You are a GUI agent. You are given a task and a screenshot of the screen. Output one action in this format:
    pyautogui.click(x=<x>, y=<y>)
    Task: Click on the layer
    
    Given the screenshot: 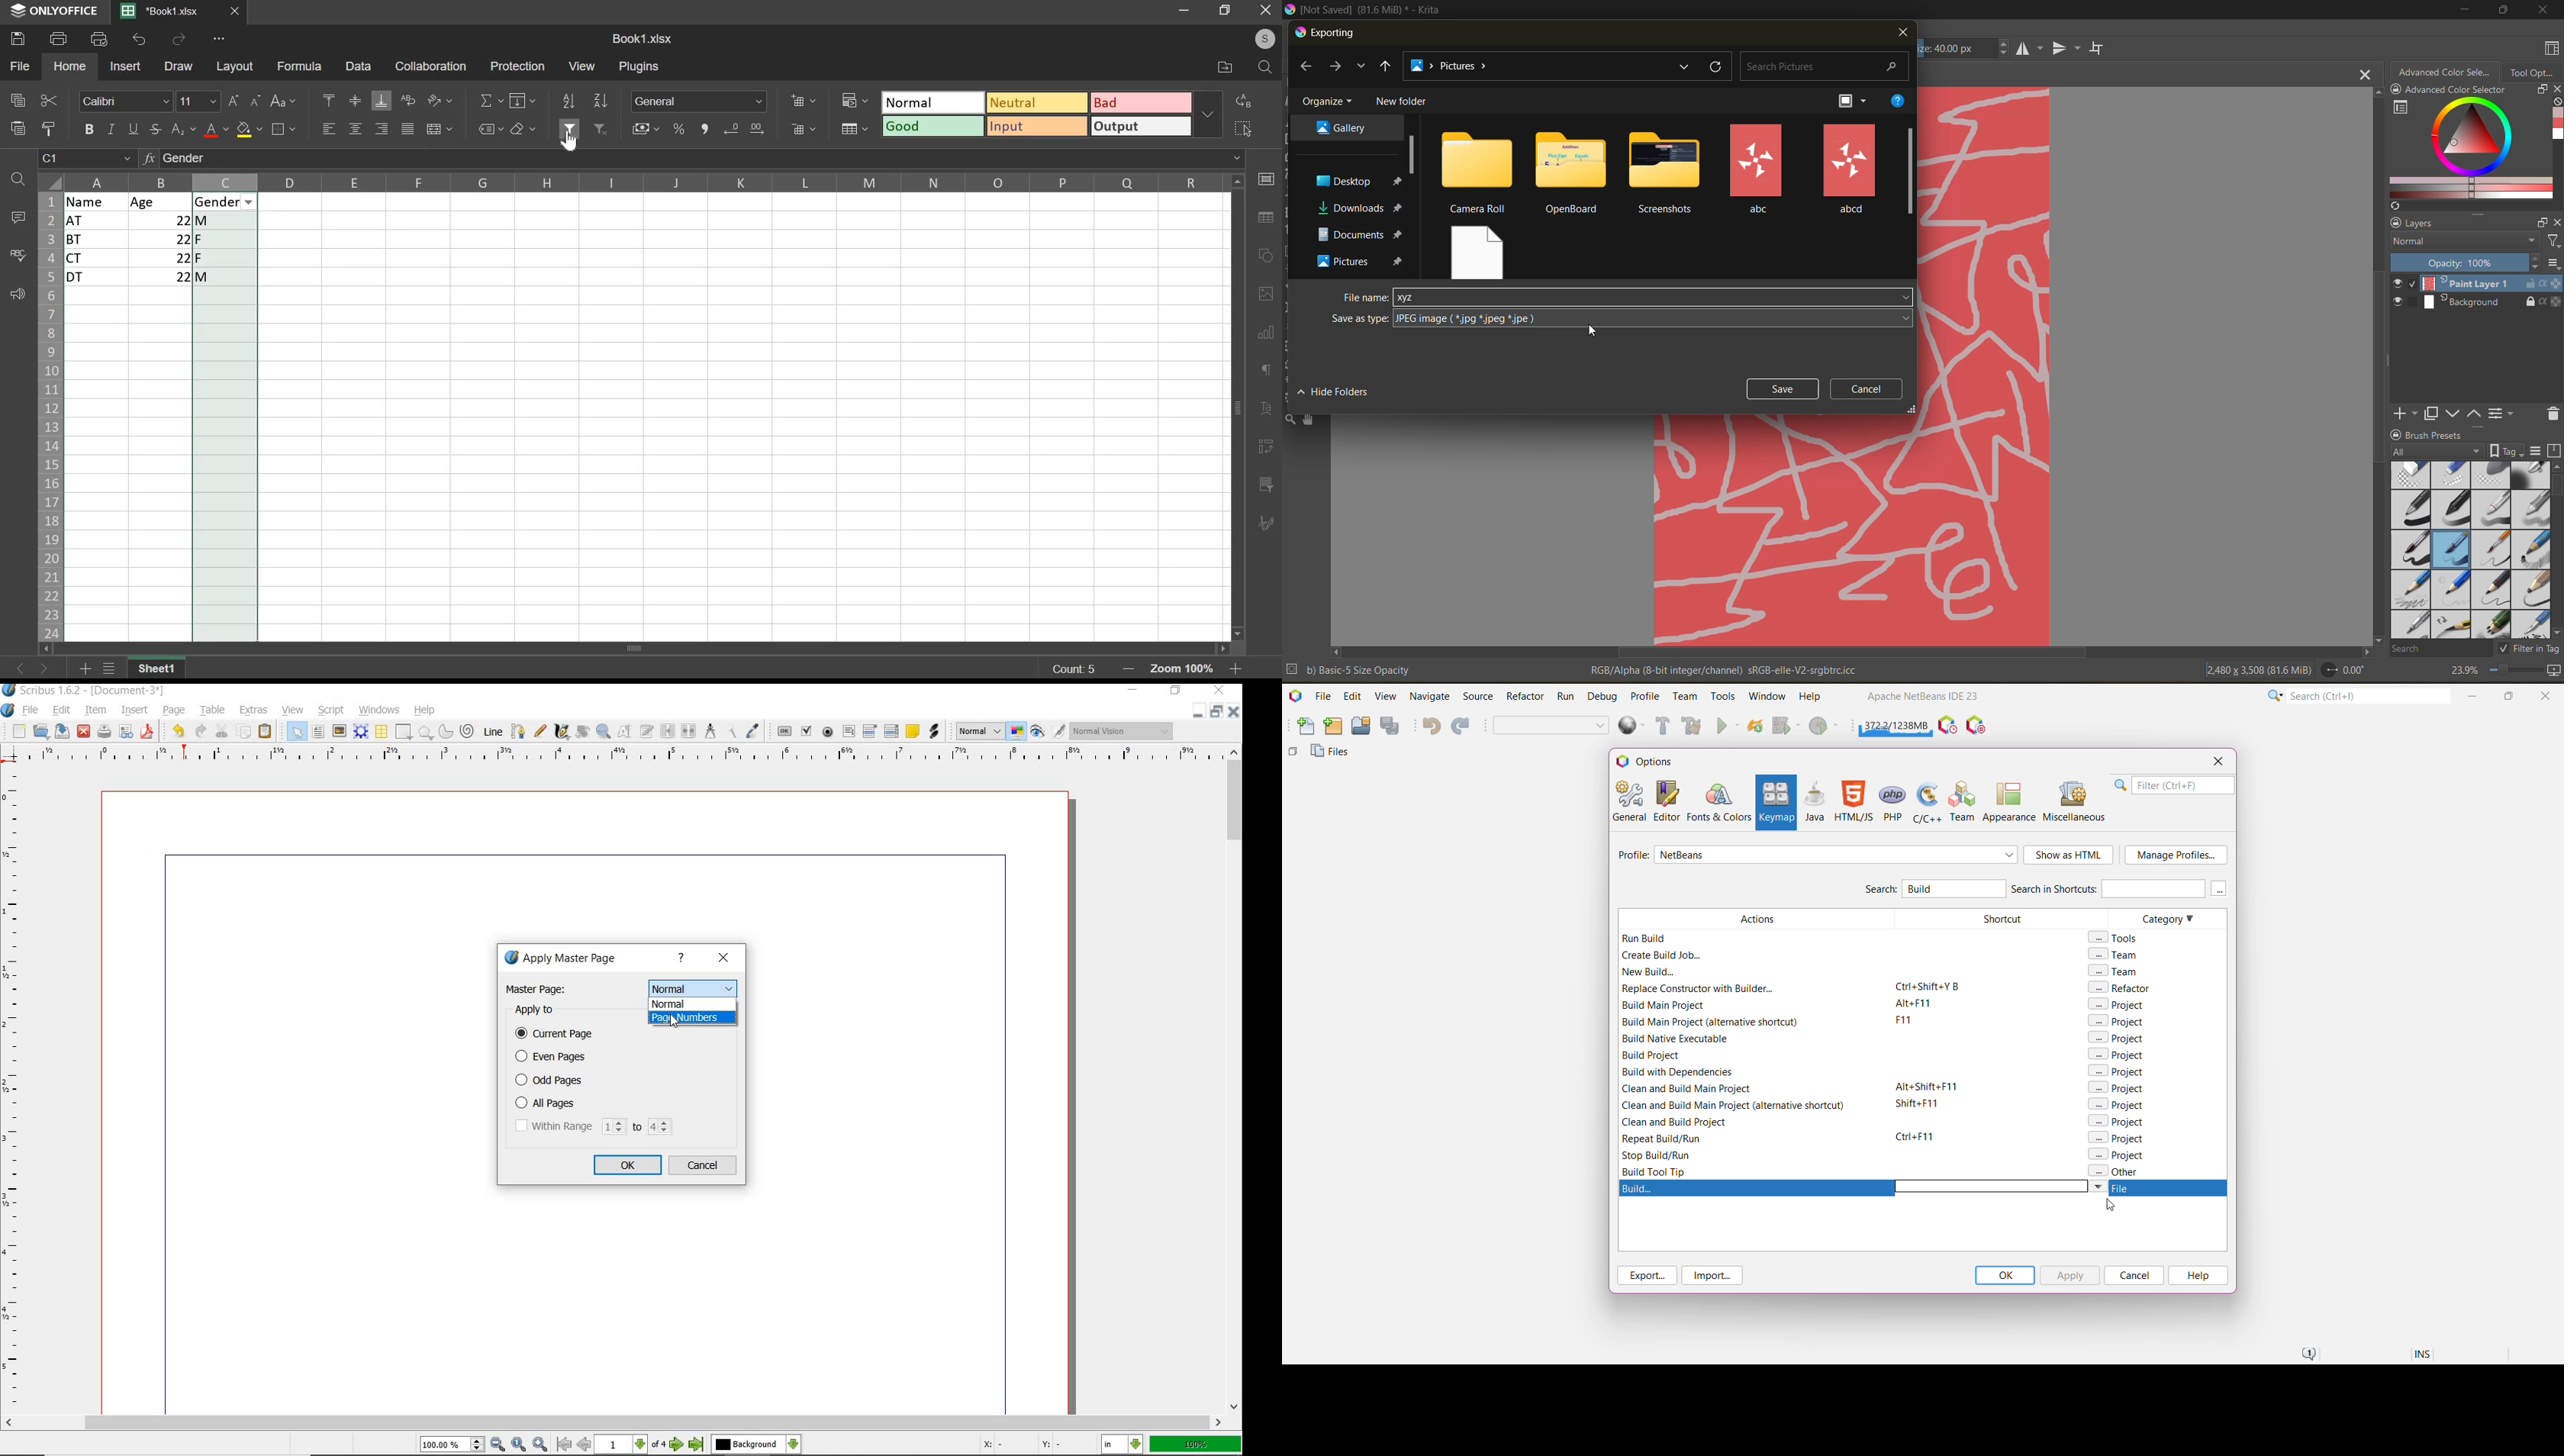 What is the action you would take?
    pyautogui.click(x=2477, y=284)
    